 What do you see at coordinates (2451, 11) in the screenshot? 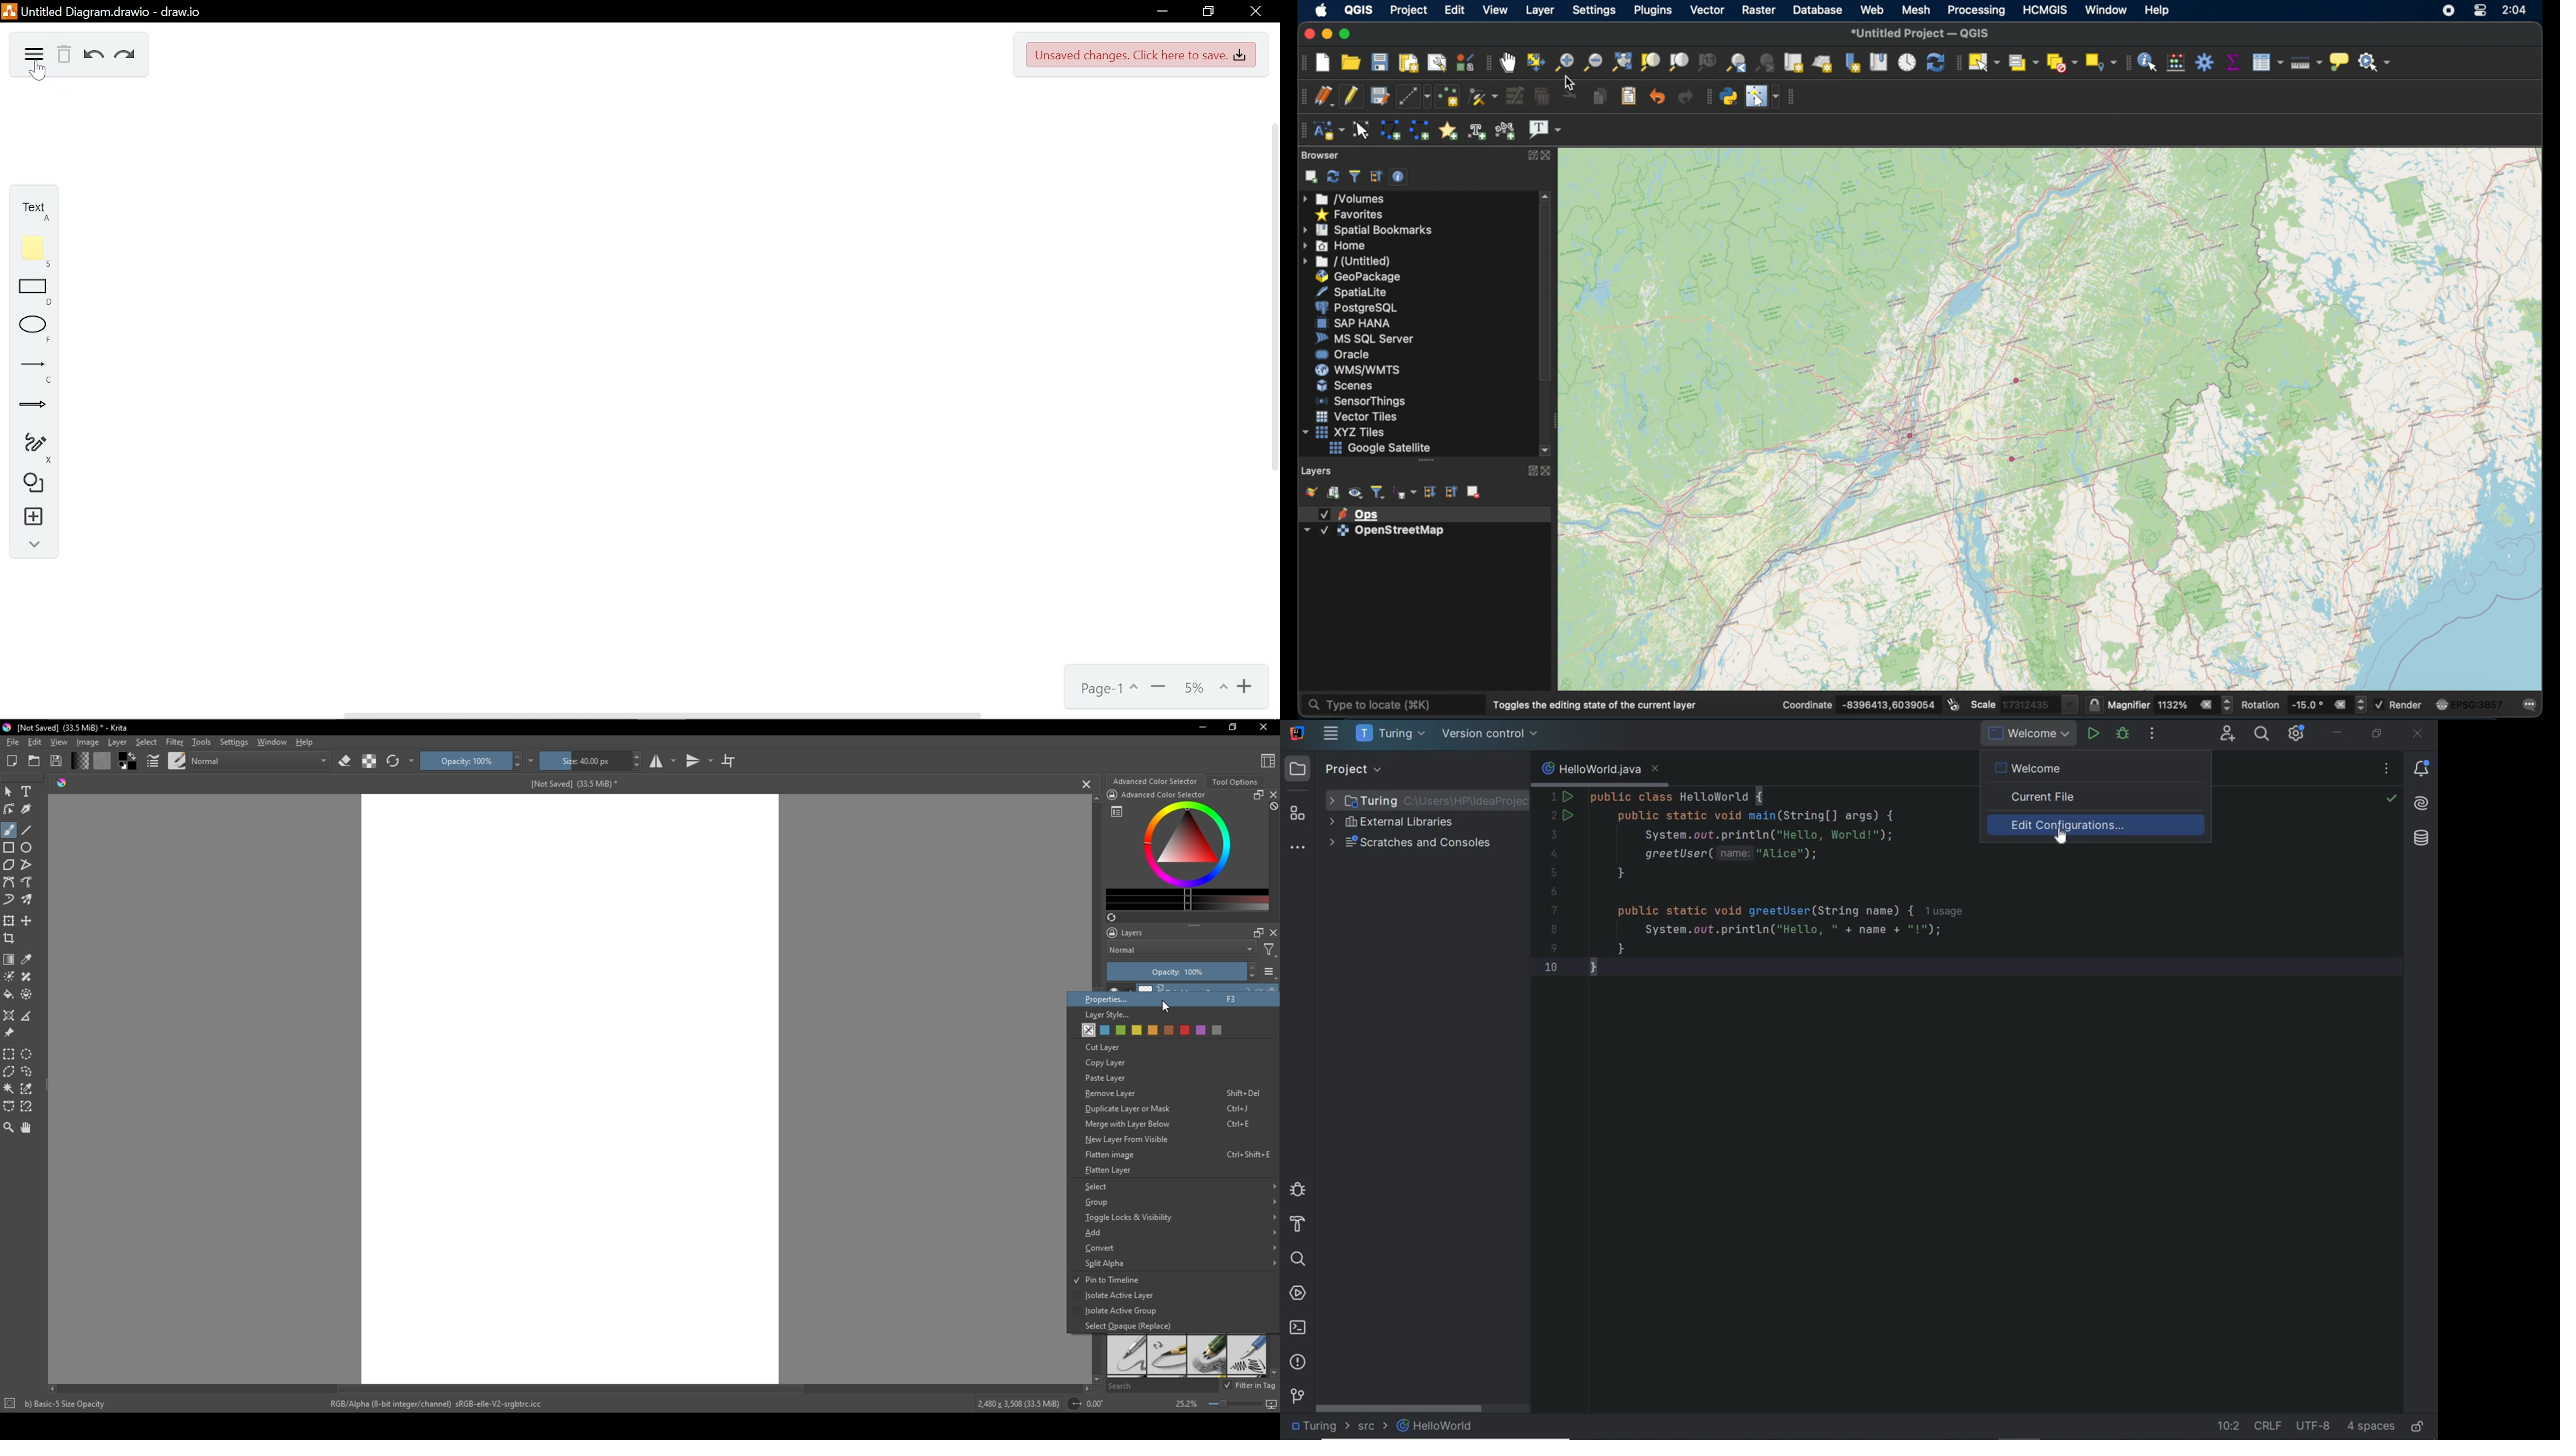
I see `screen recorder icon` at bounding box center [2451, 11].